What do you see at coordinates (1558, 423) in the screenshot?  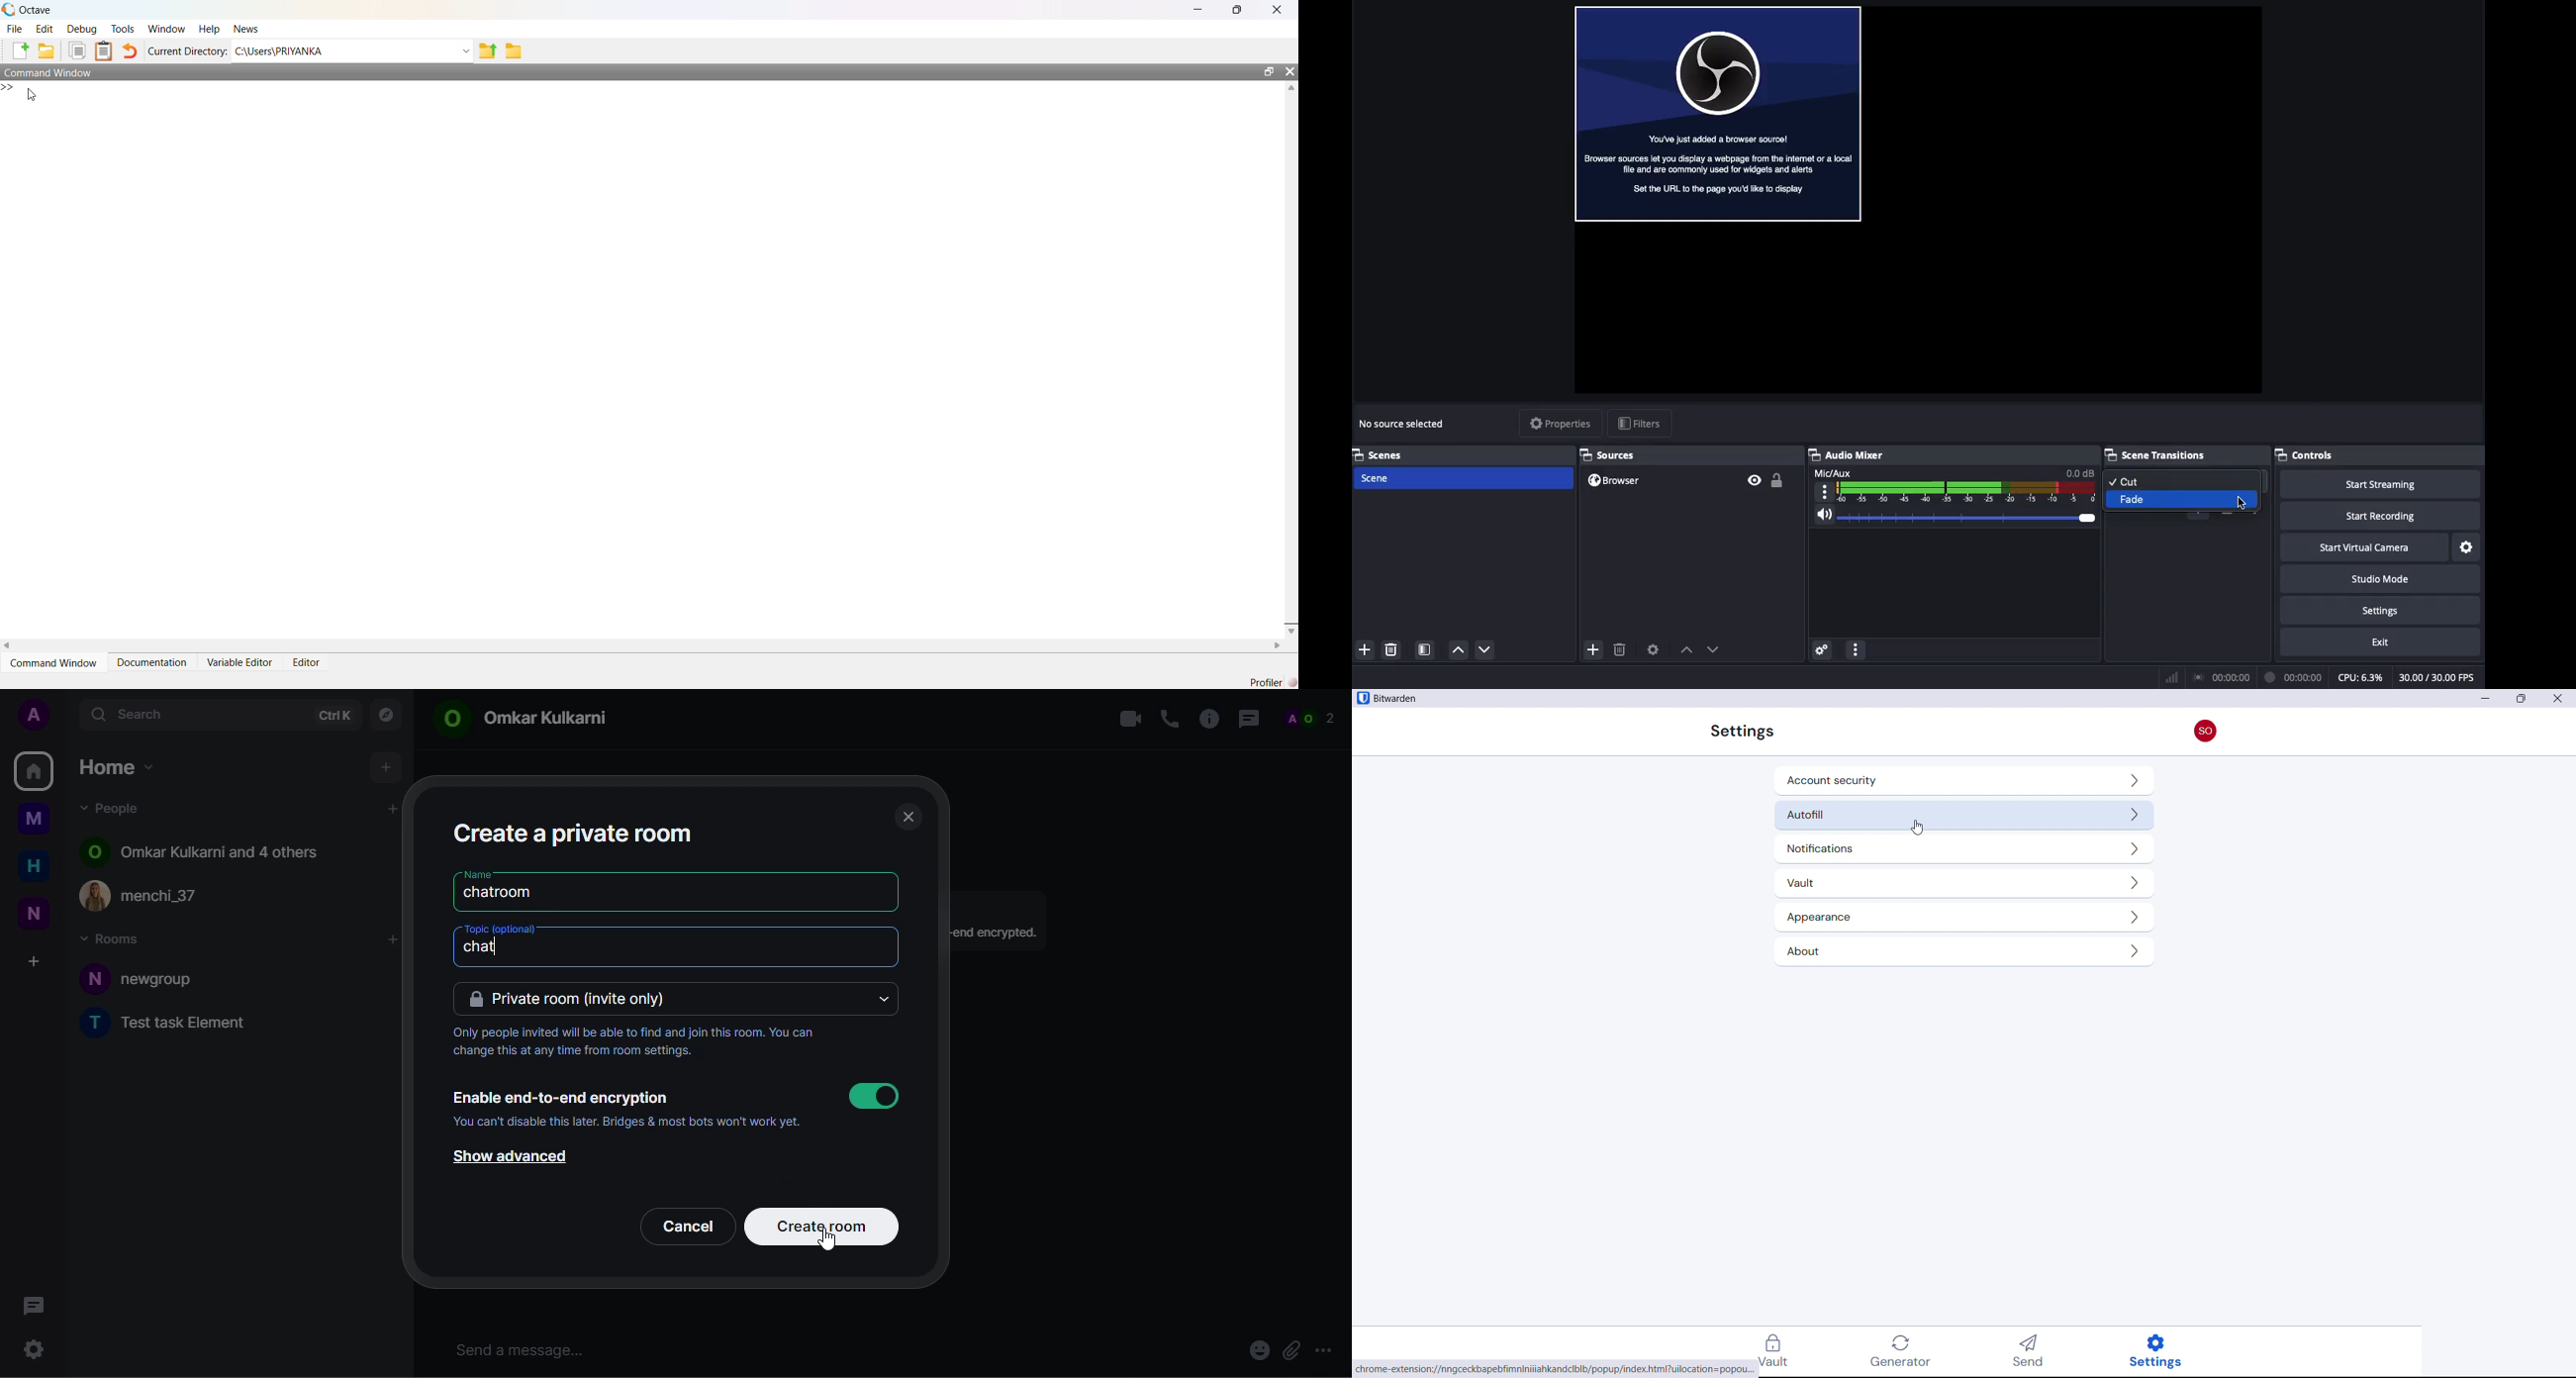 I see `Properties` at bounding box center [1558, 423].